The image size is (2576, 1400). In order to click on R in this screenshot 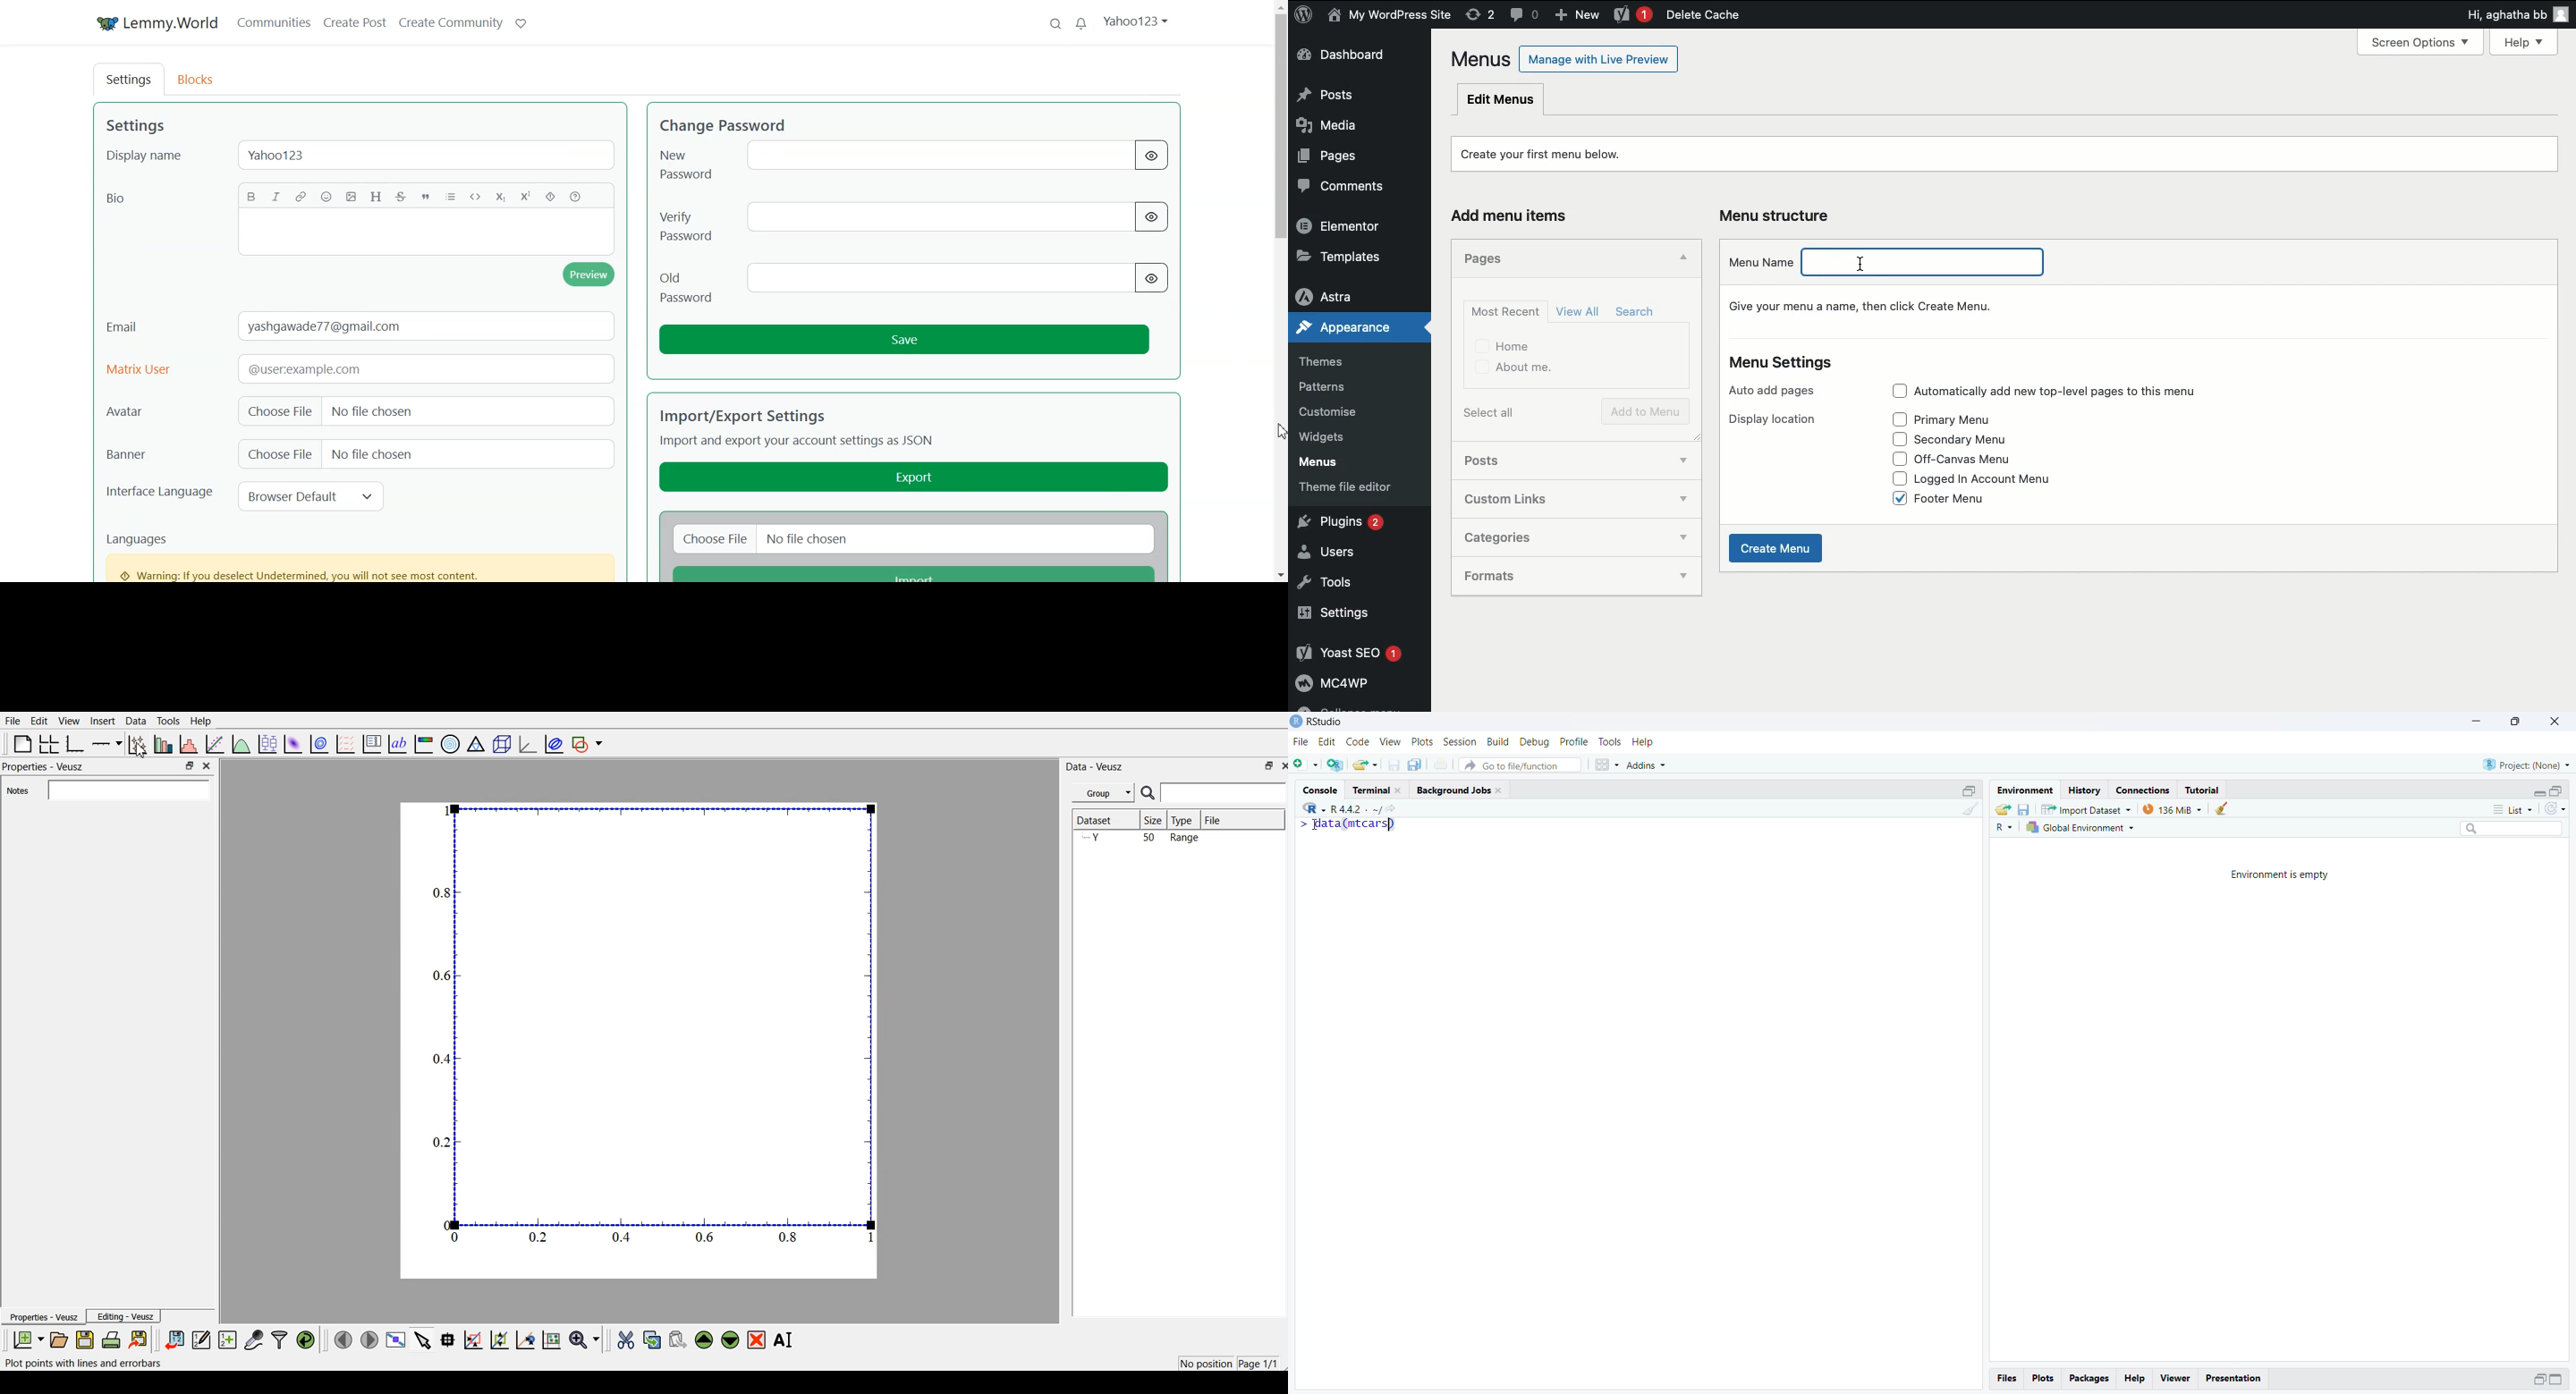, I will do `click(1310, 807)`.